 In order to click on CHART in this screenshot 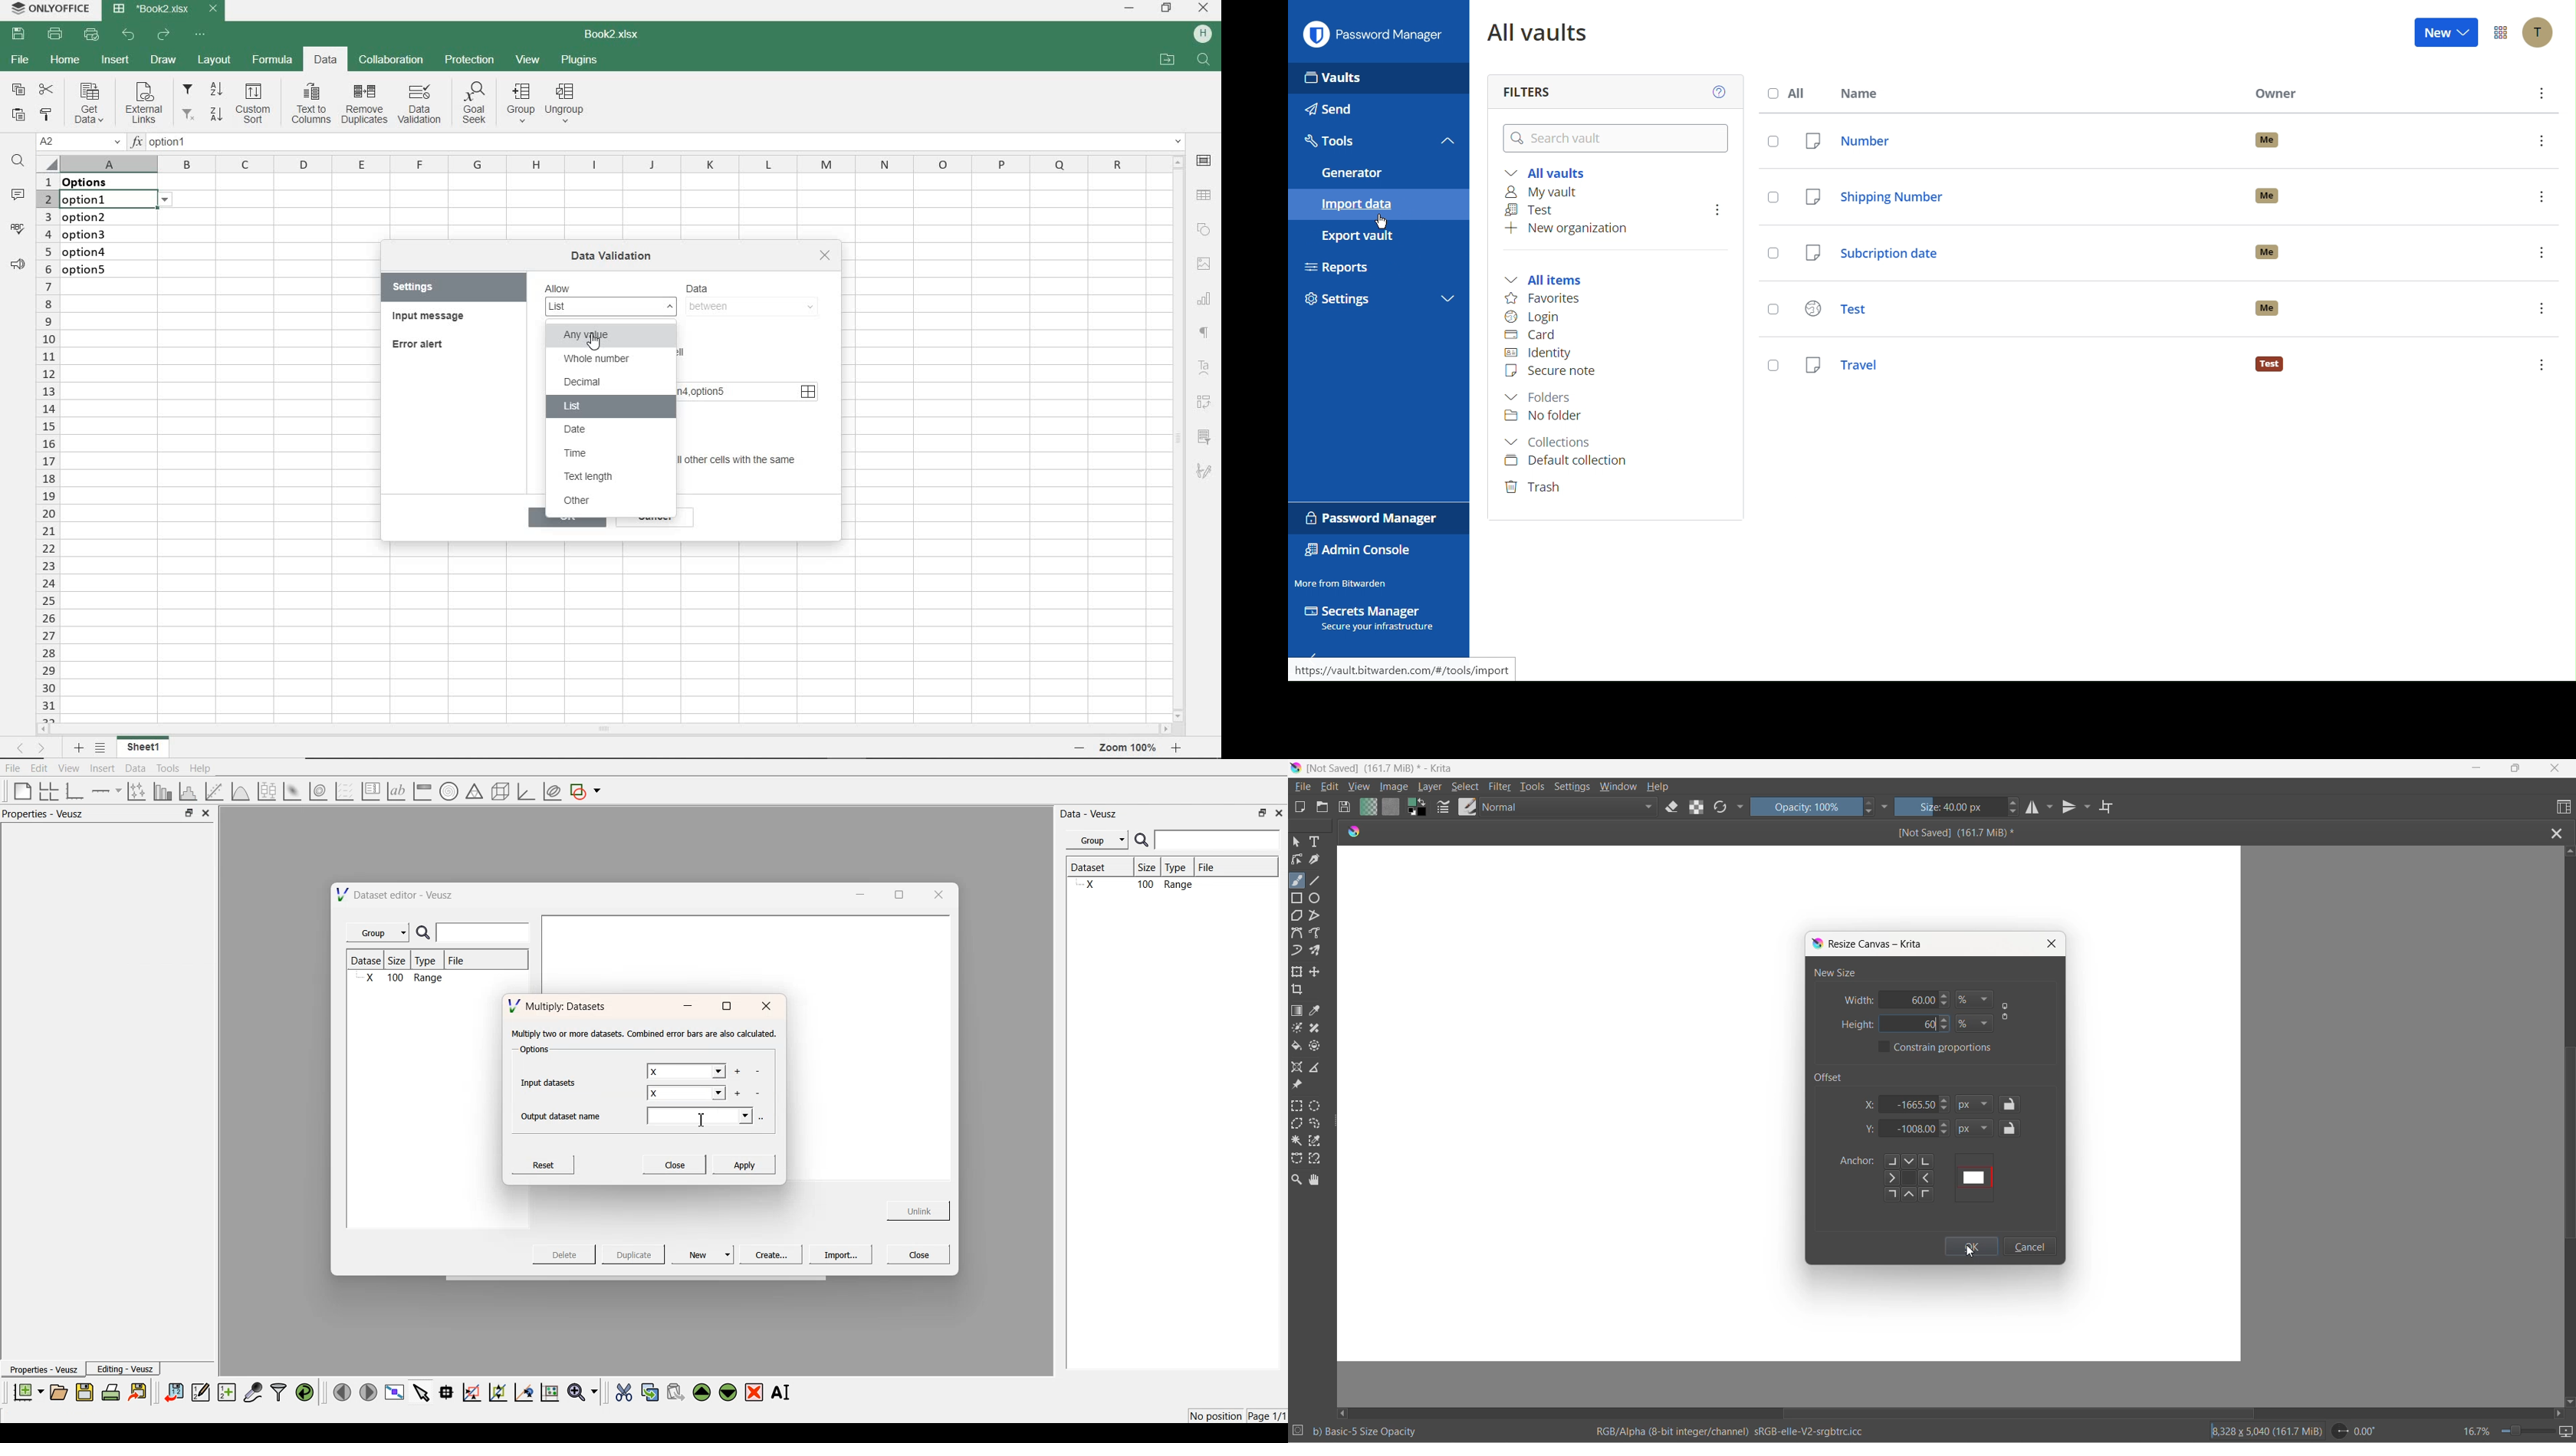, I will do `click(1205, 301)`.